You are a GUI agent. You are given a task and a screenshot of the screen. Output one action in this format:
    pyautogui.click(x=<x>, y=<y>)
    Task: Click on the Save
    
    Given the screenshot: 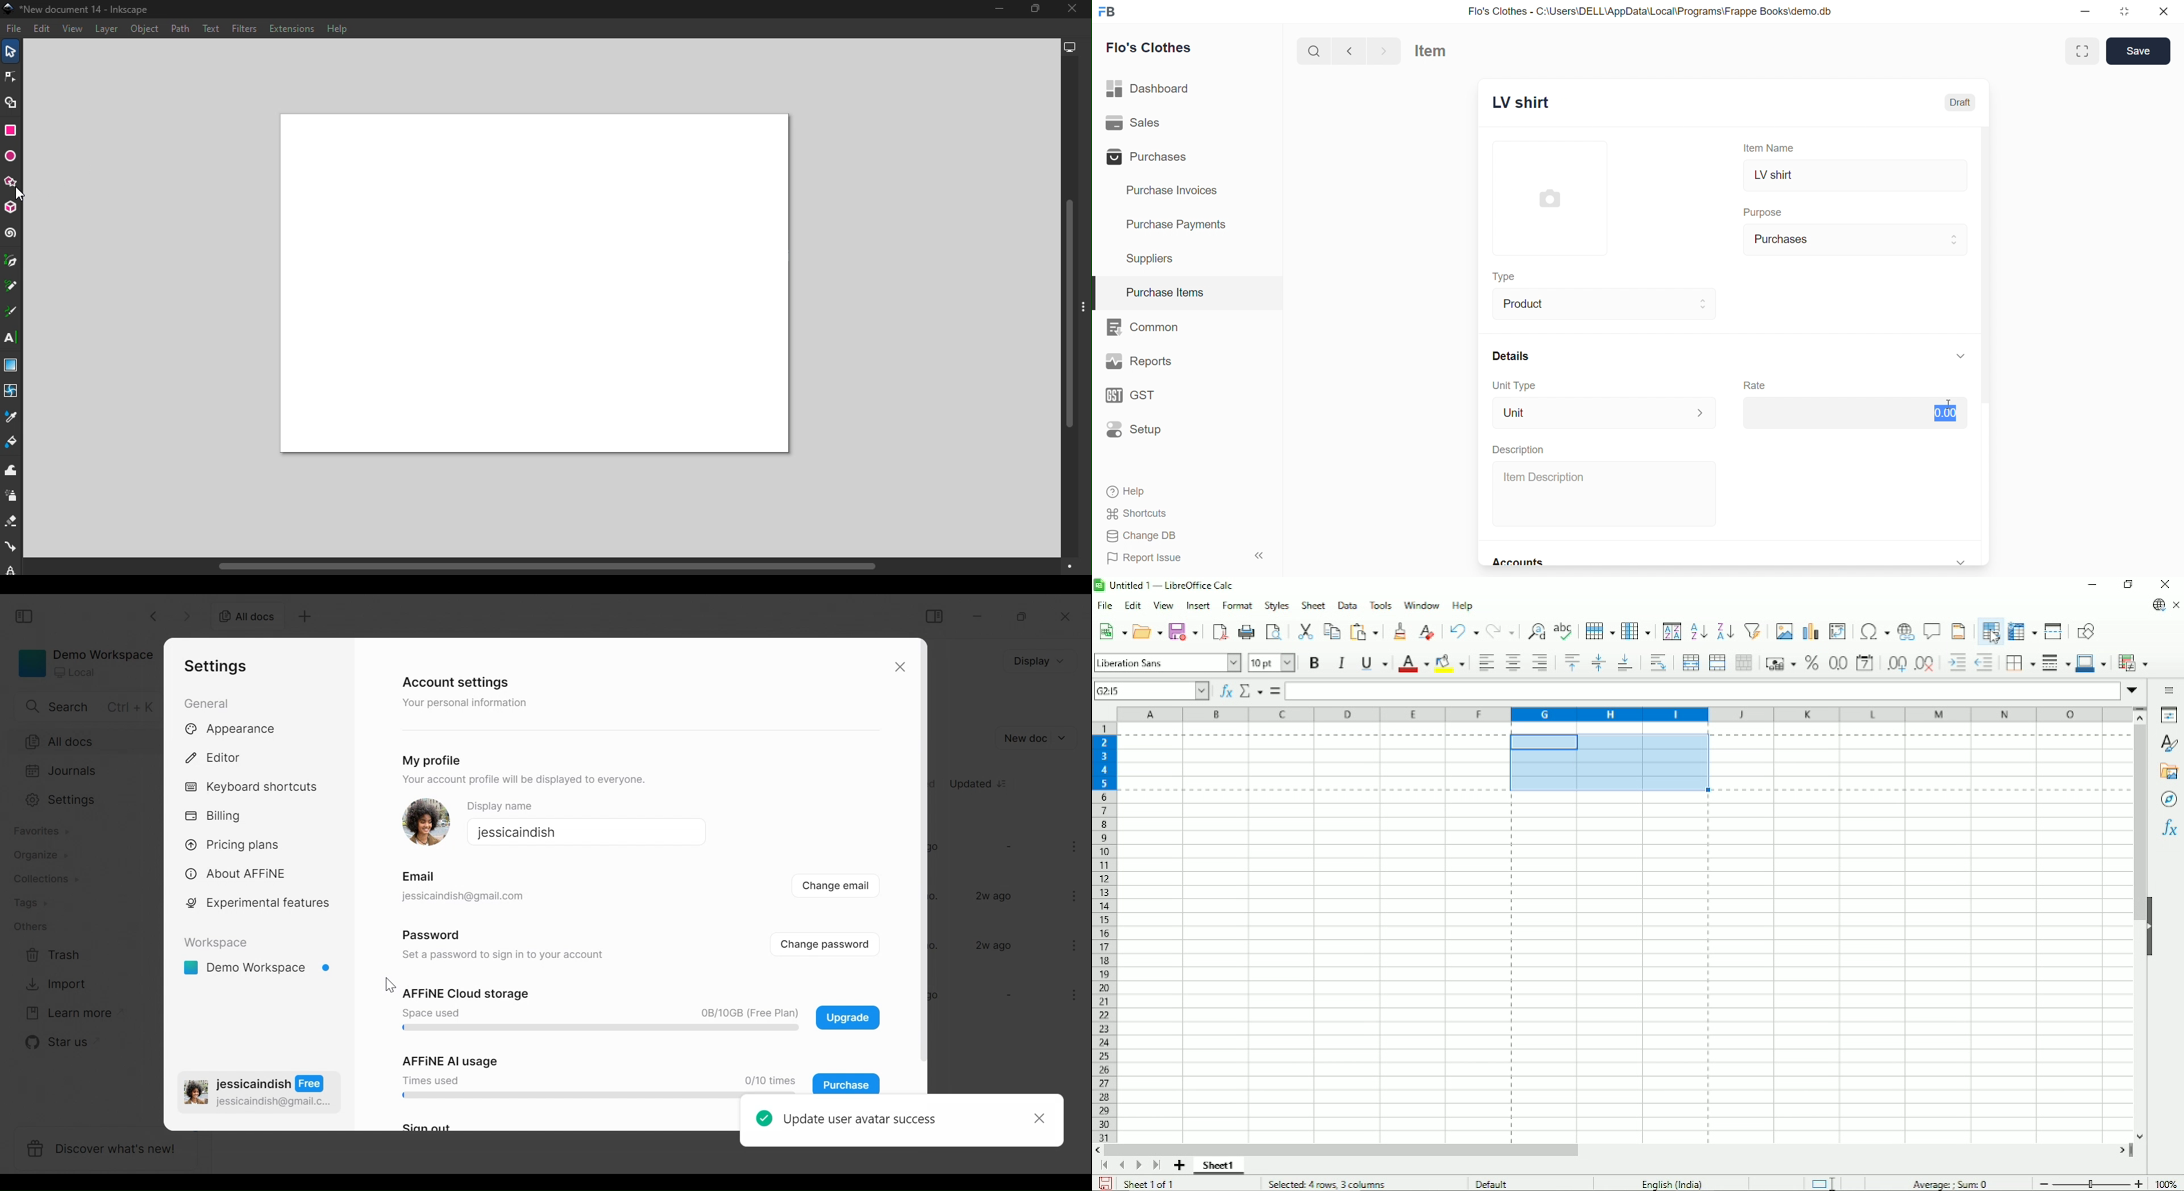 What is the action you would take?
    pyautogui.click(x=1183, y=632)
    